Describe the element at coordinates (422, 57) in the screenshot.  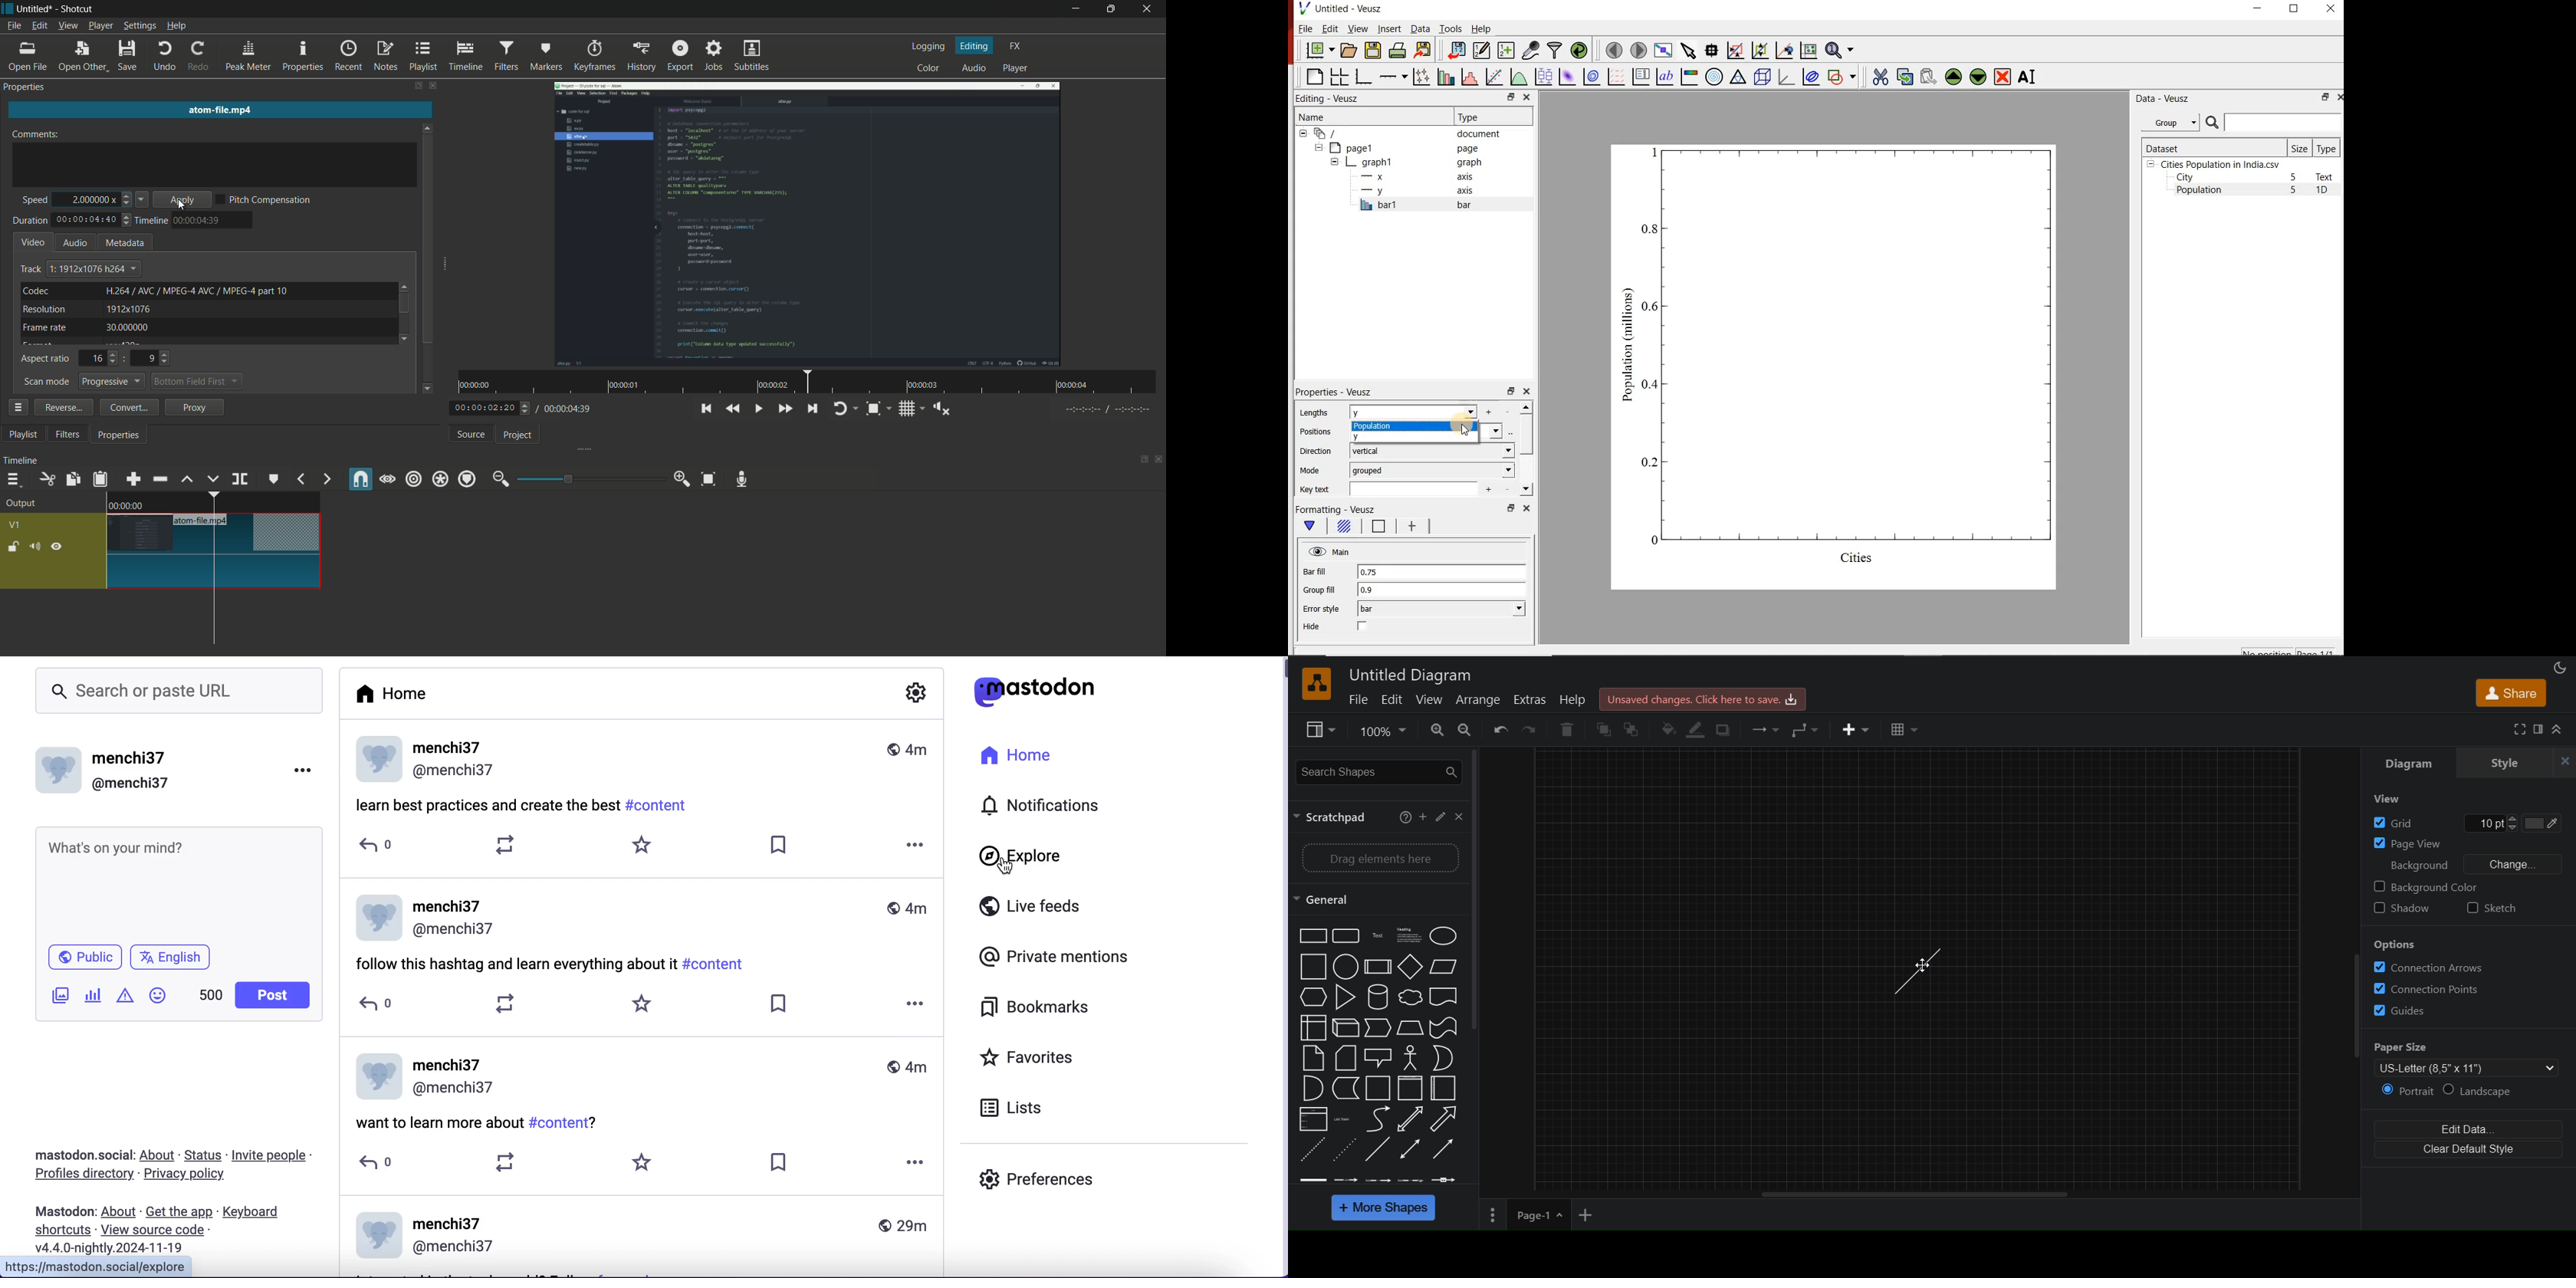
I see `playlist` at that location.